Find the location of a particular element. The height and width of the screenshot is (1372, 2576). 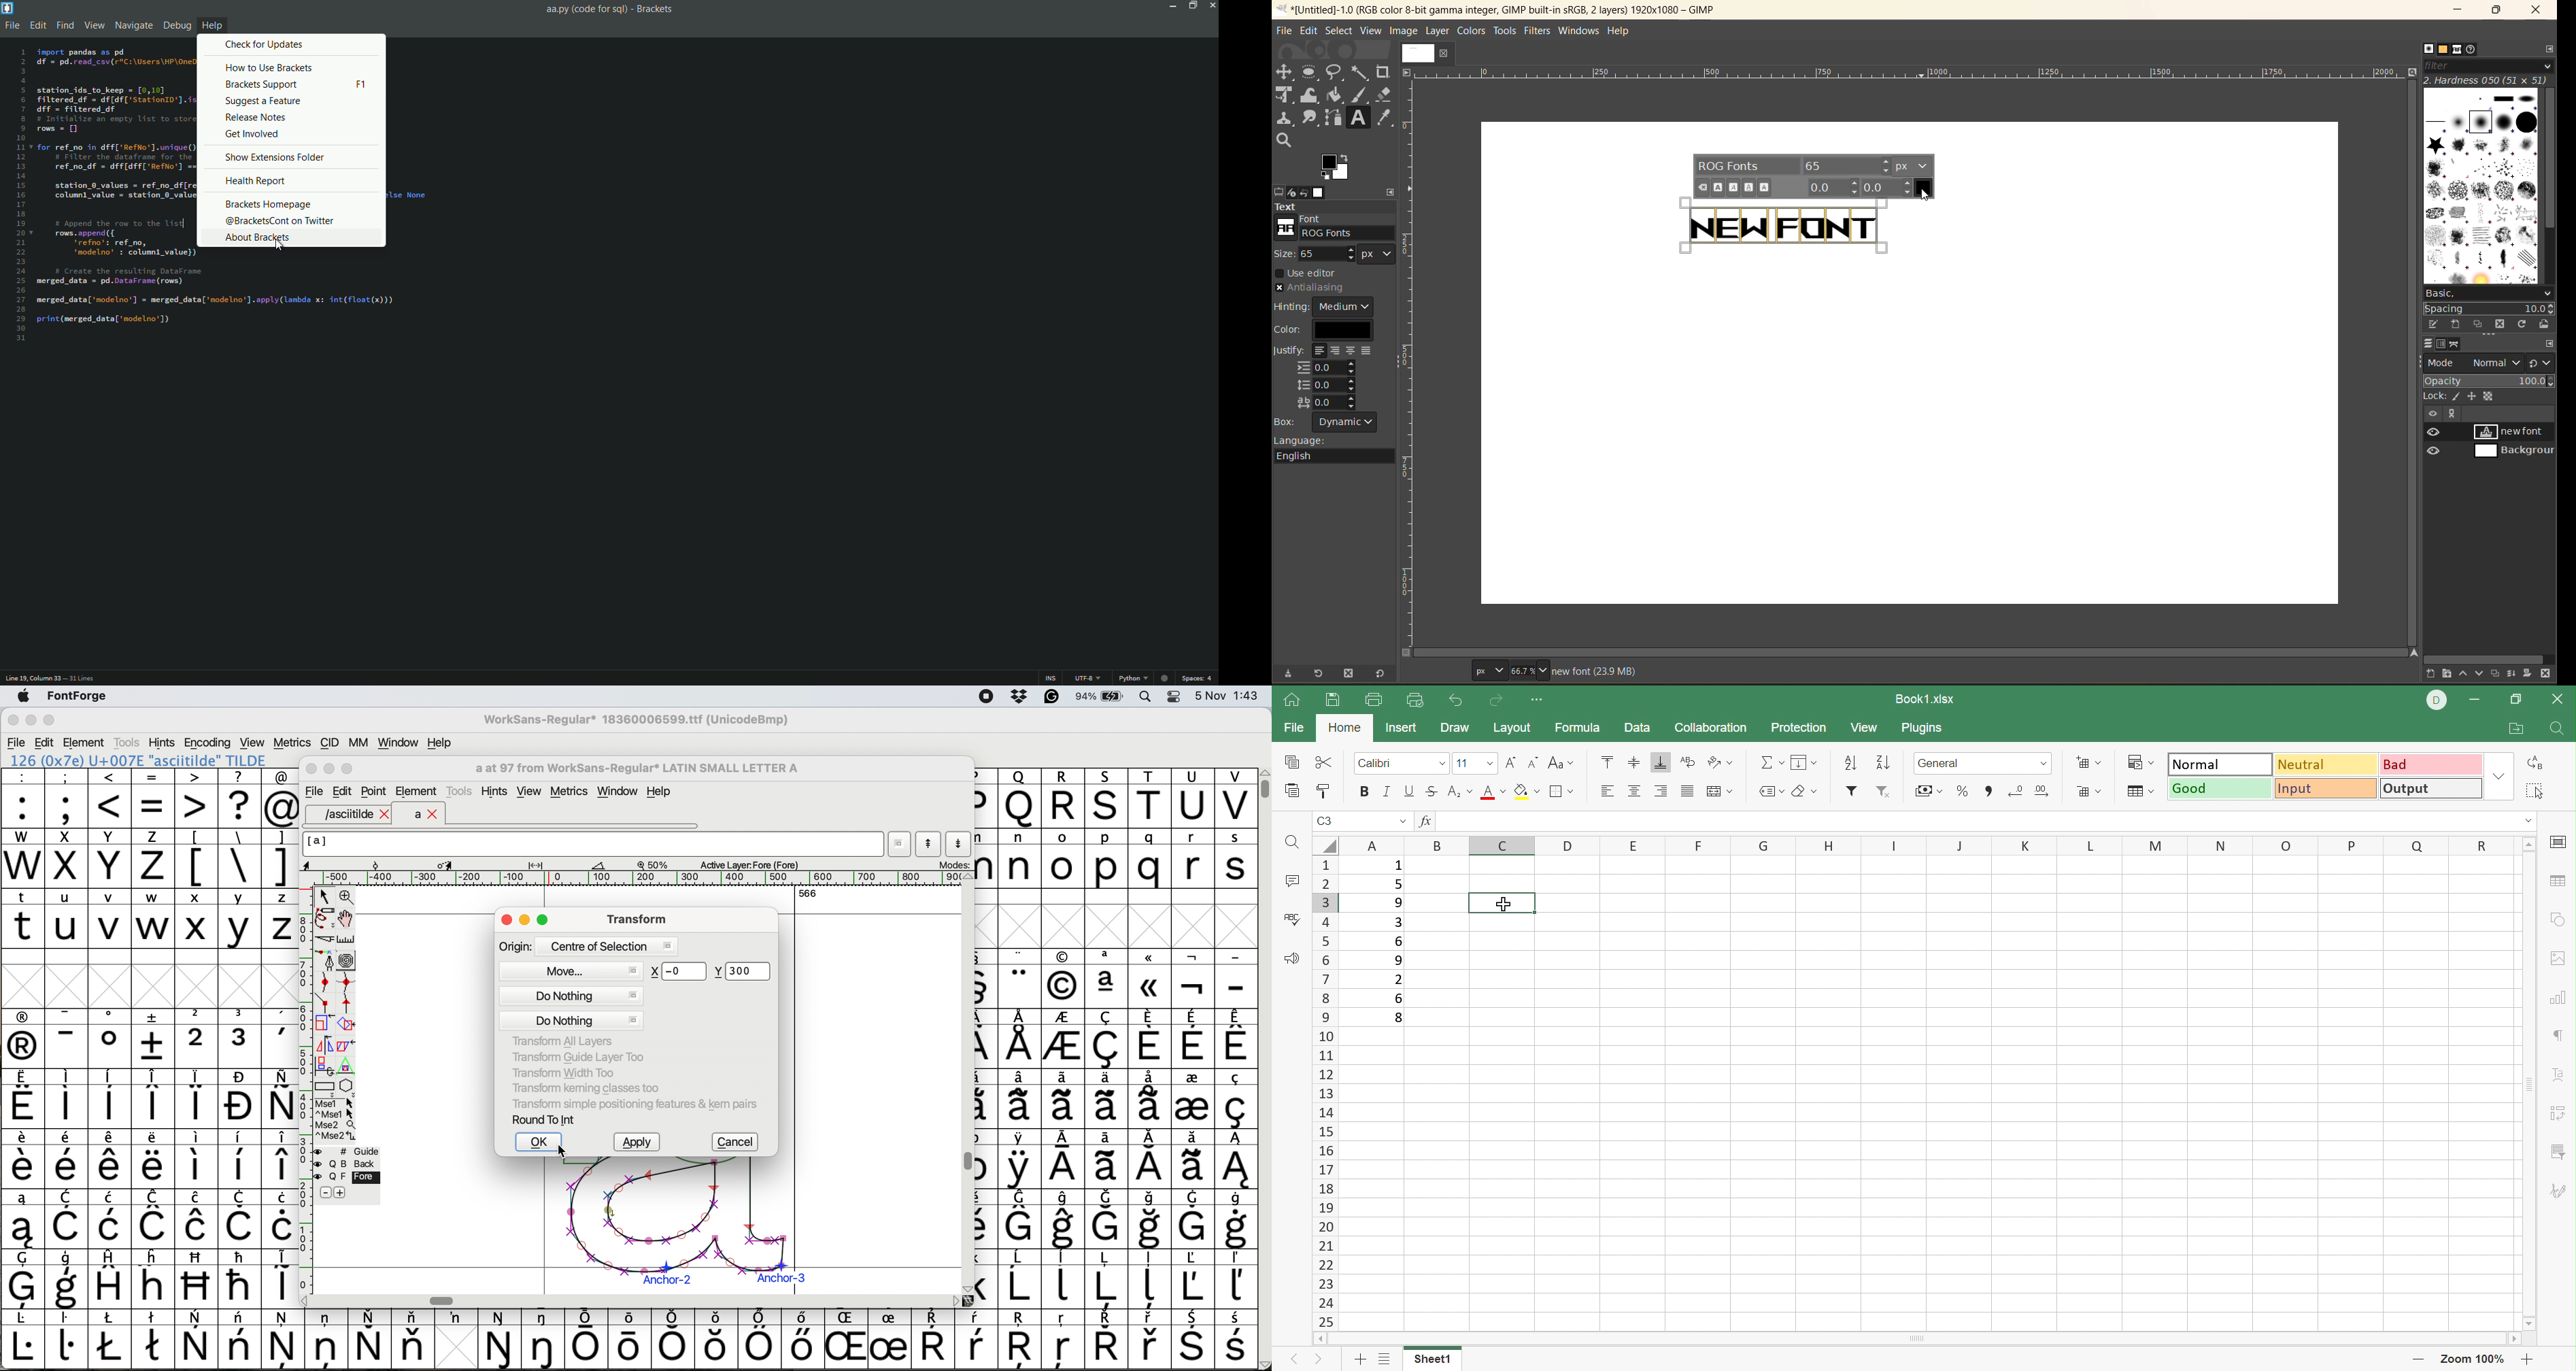

Insert is located at coordinates (1401, 729).